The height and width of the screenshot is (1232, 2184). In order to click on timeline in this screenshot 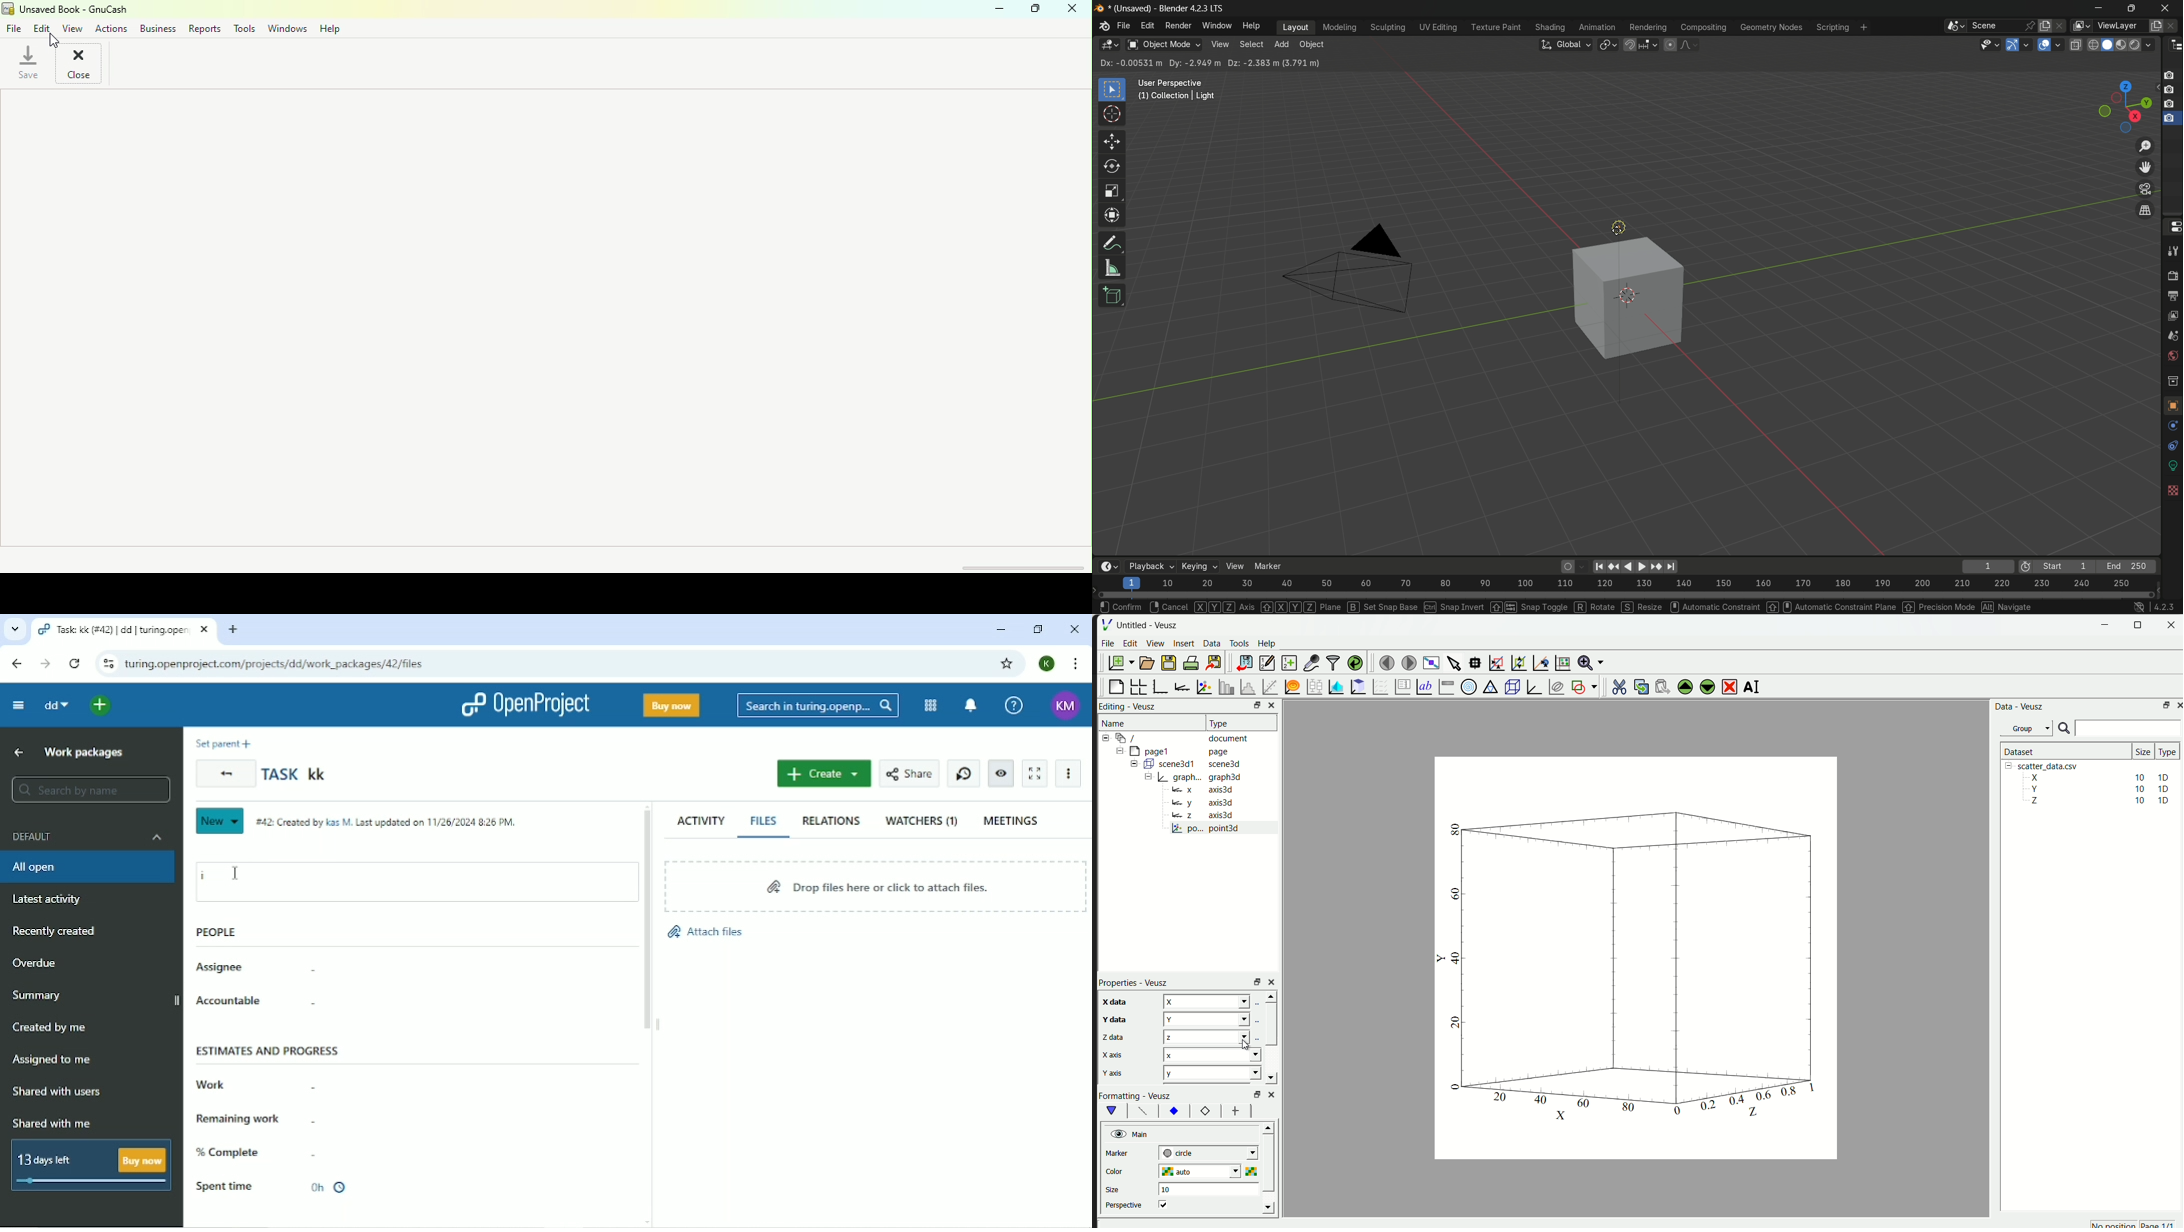, I will do `click(1110, 565)`.